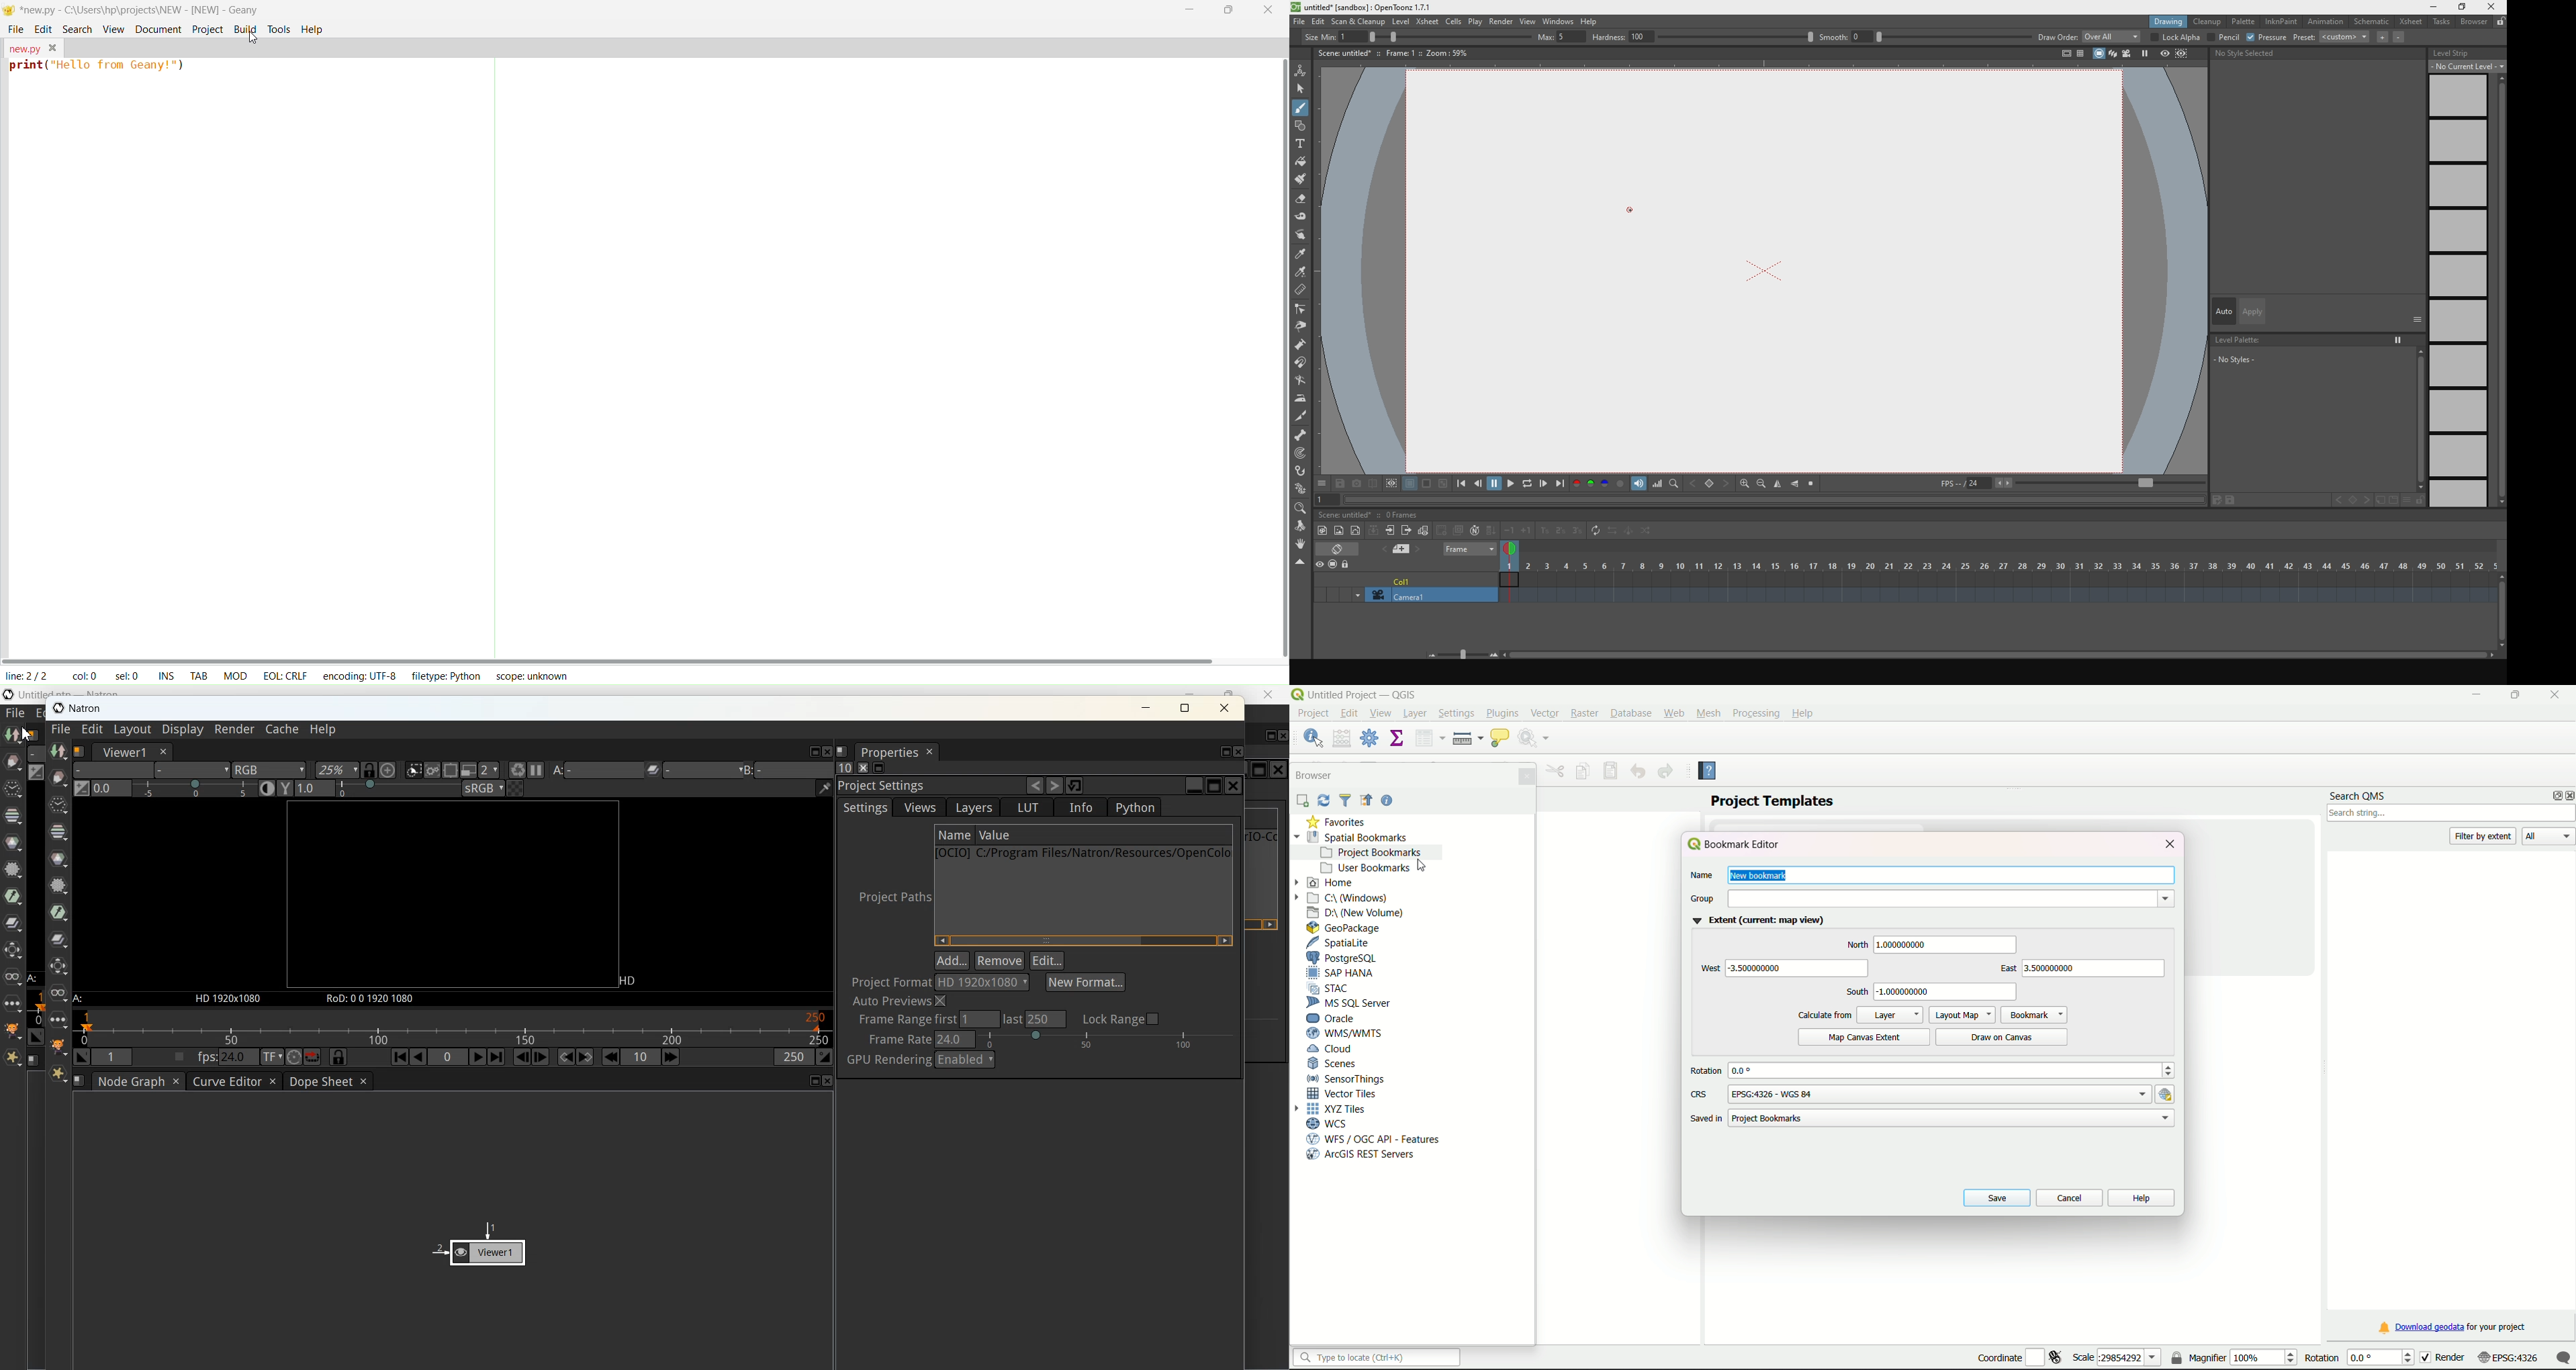 Image resolution: width=2576 pixels, height=1372 pixels. Describe the element at coordinates (2234, 1357) in the screenshot. I see `magnifier` at that location.